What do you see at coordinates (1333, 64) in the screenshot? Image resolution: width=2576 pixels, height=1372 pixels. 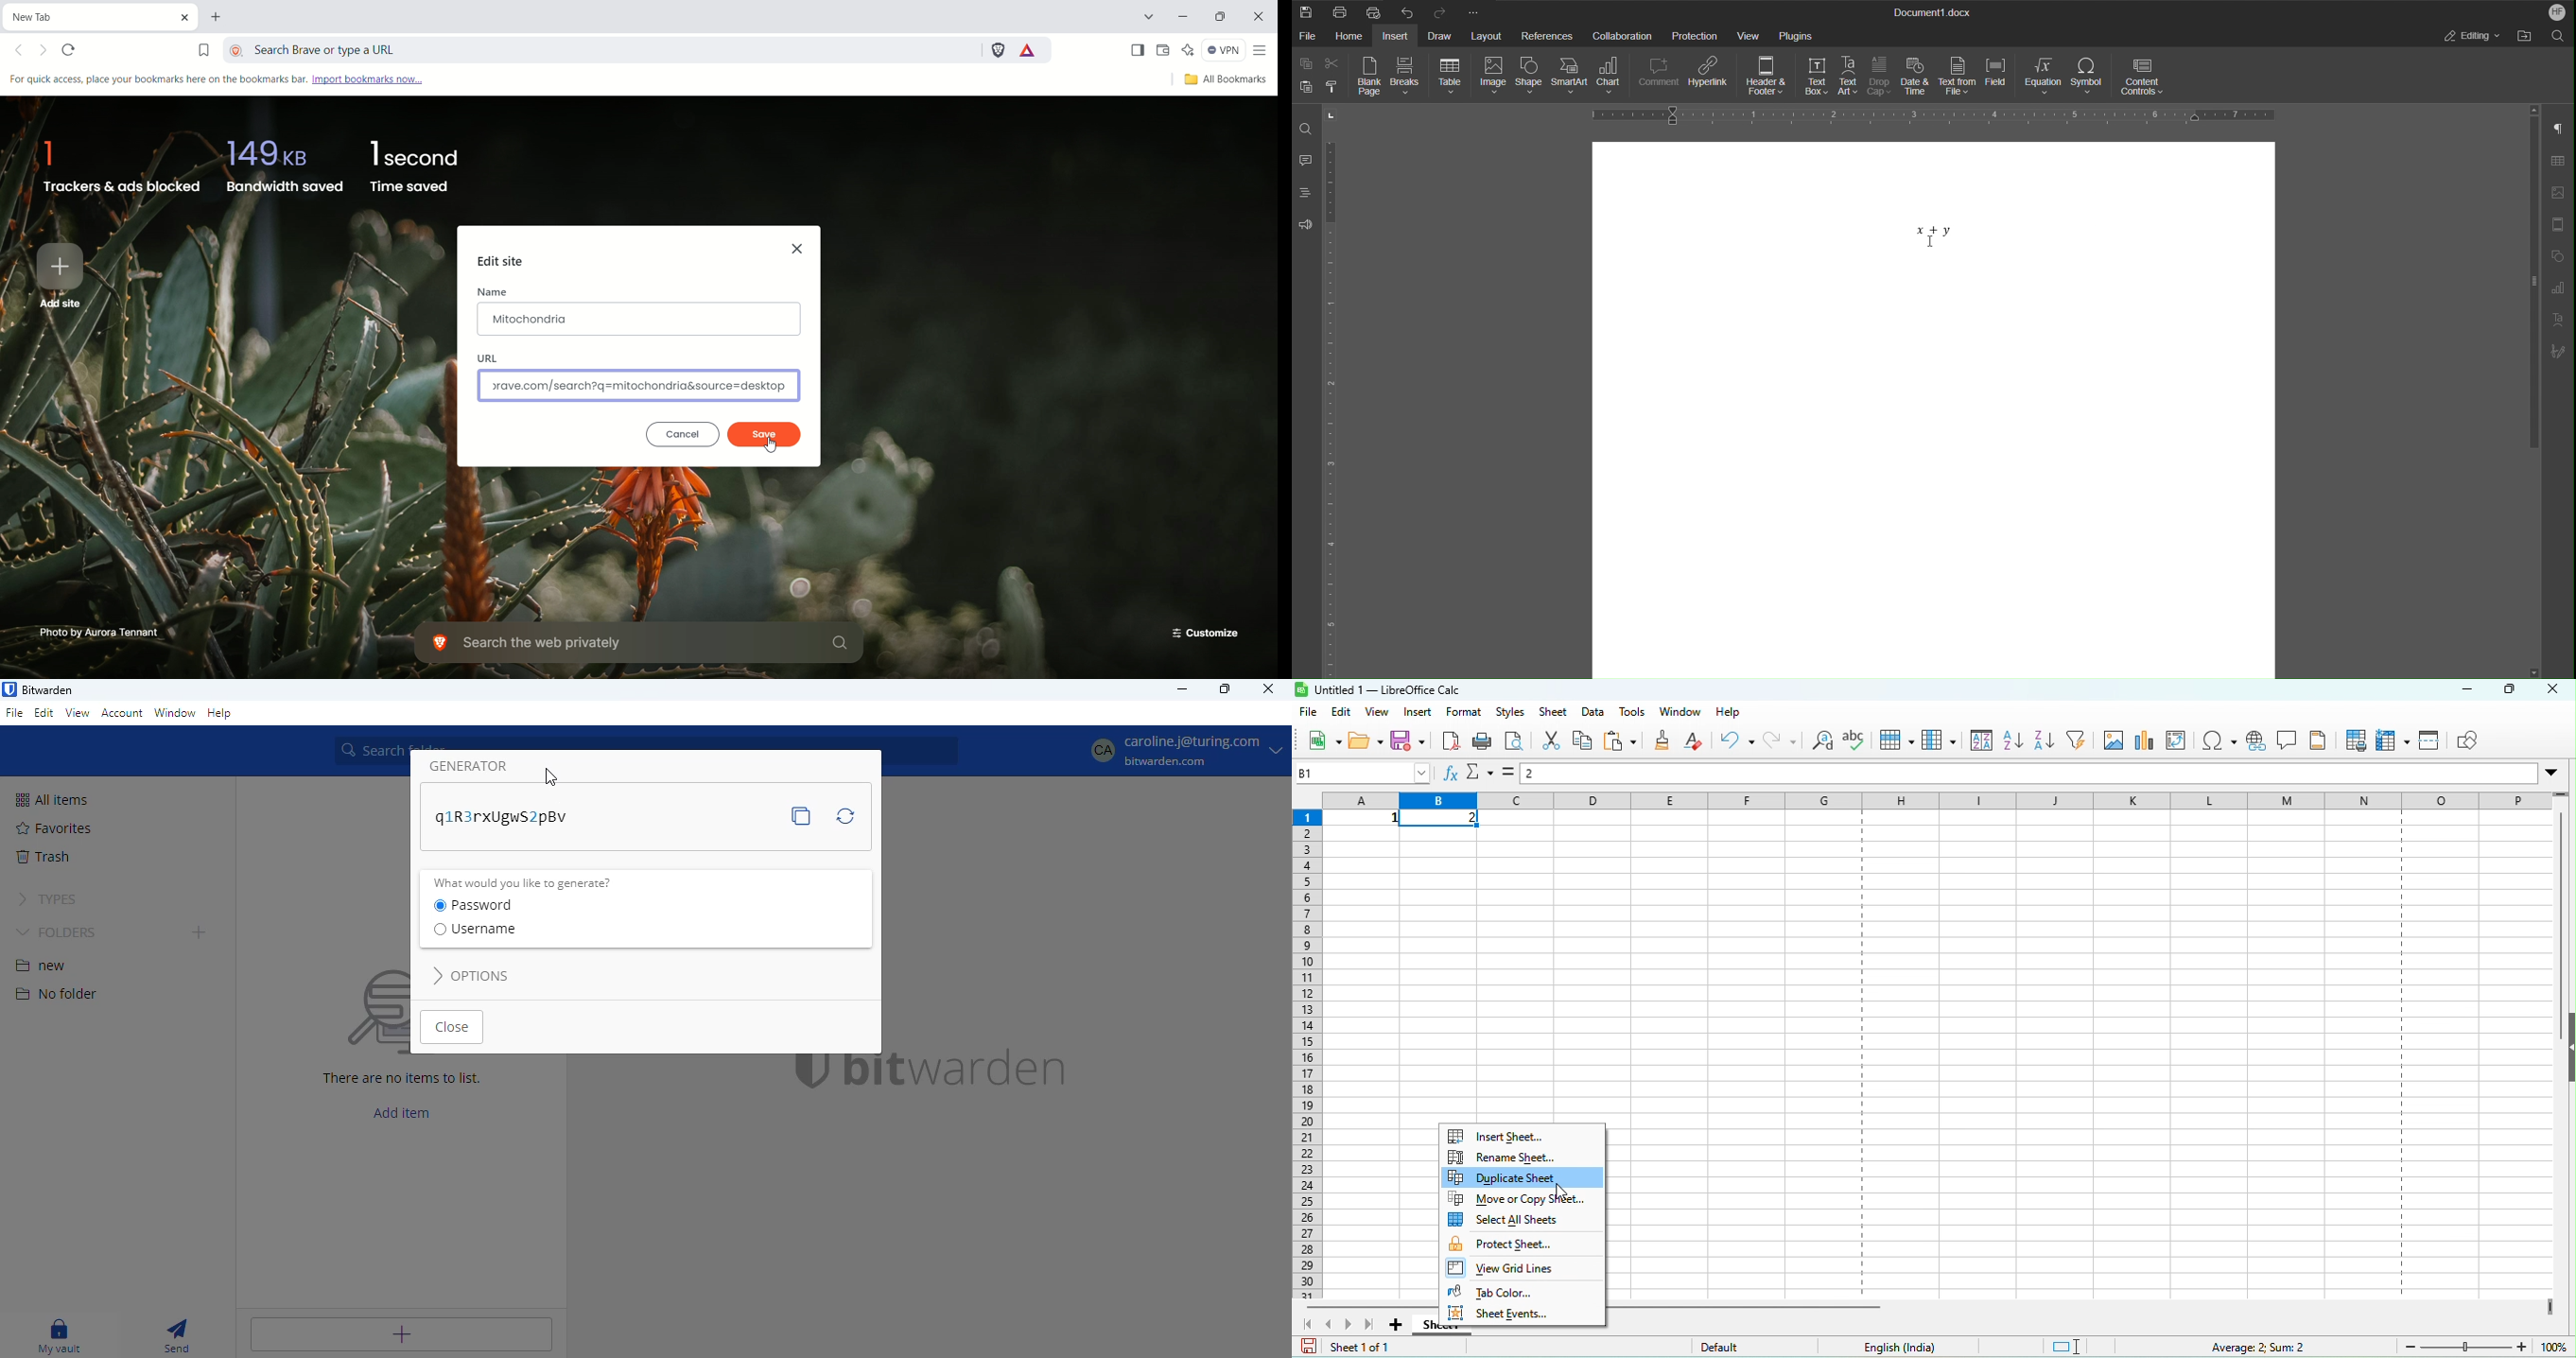 I see `Cut` at bounding box center [1333, 64].